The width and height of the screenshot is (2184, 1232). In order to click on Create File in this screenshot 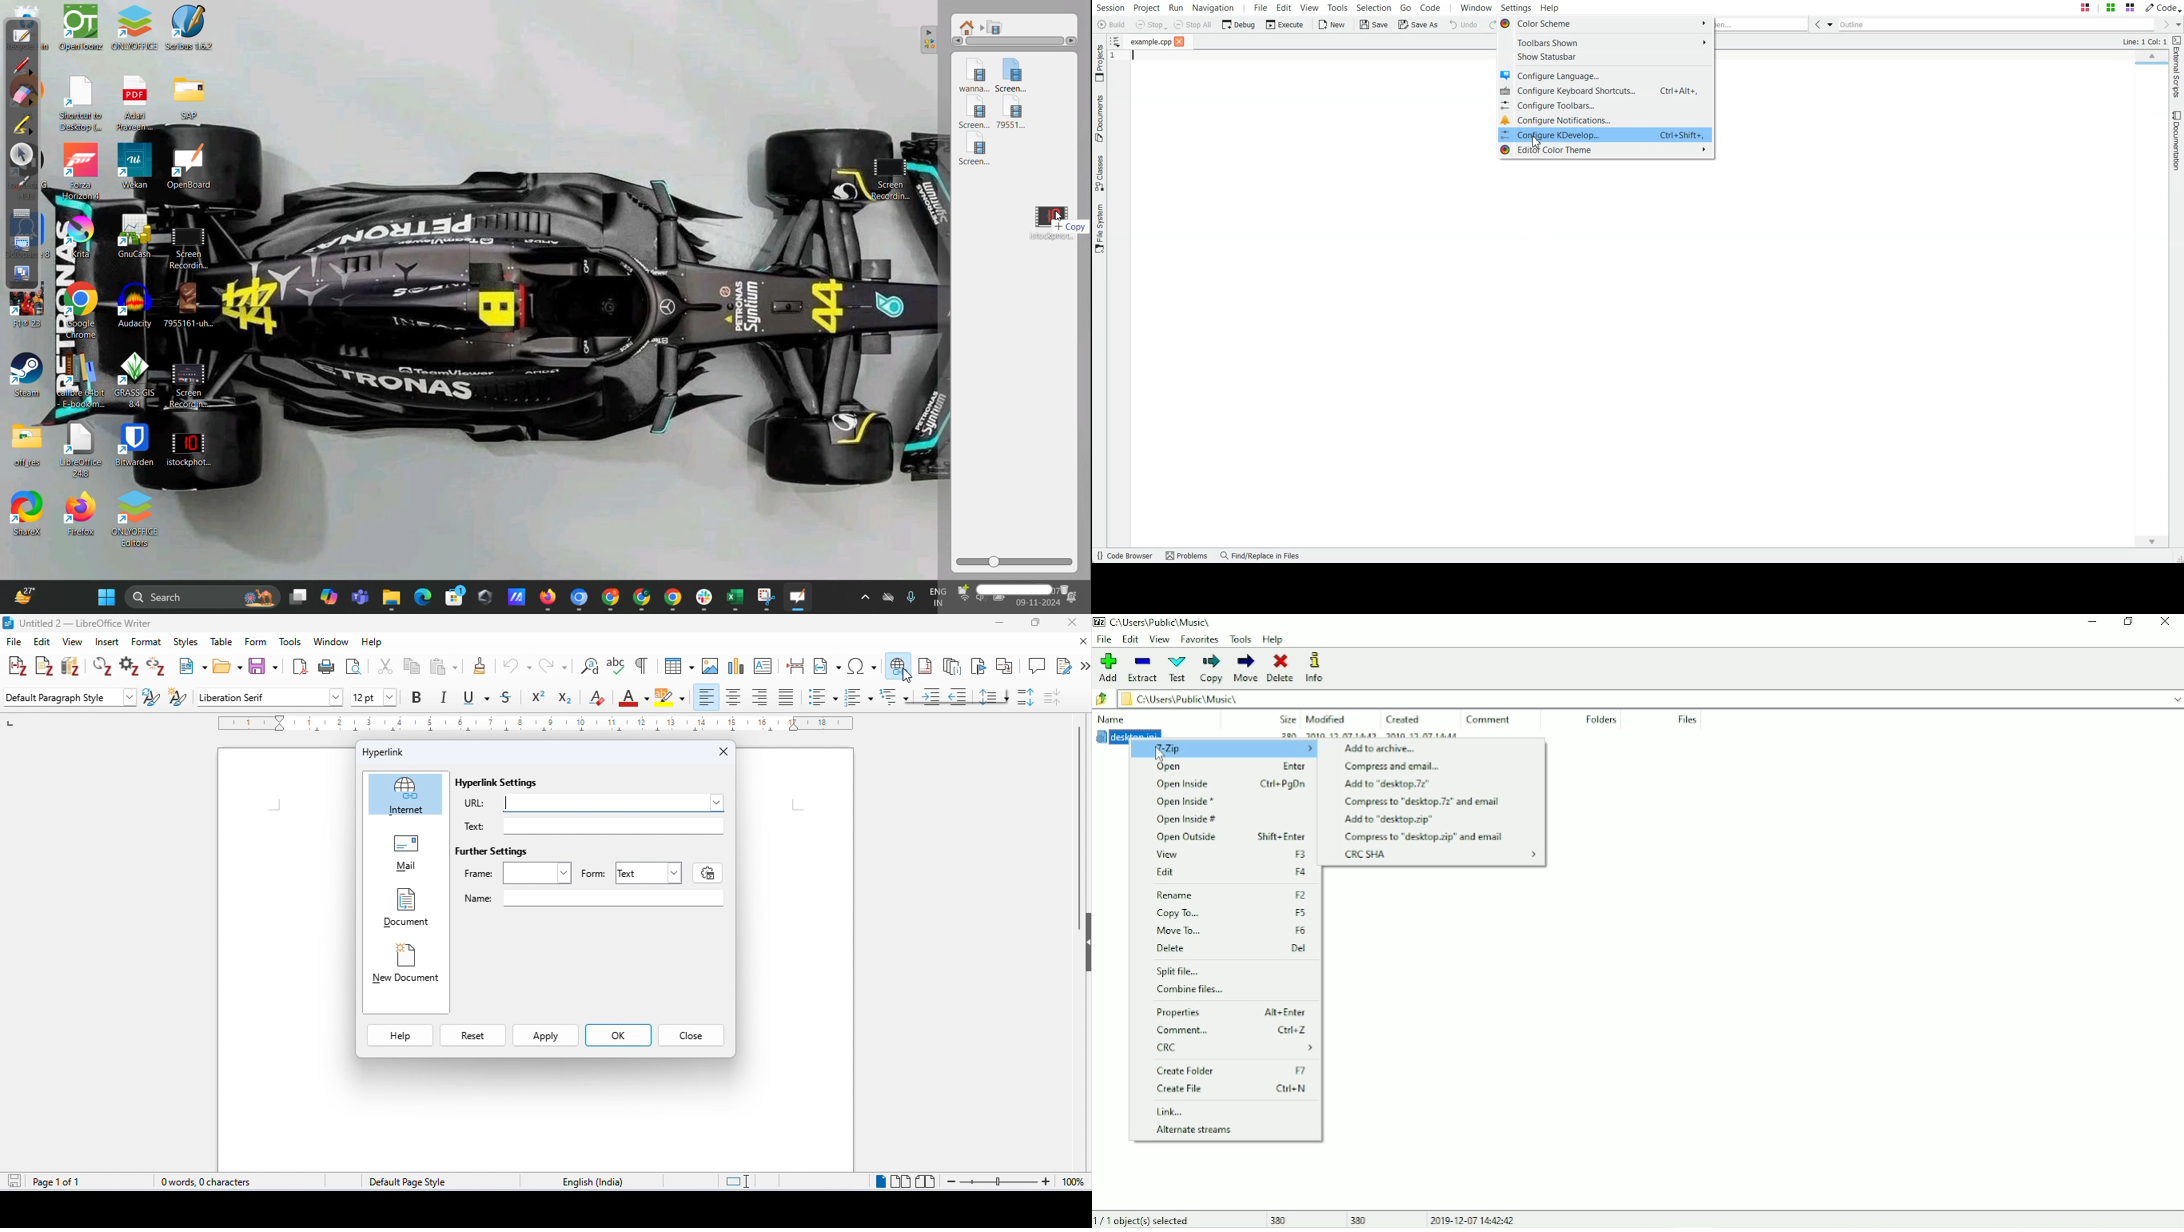, I will do `click(1232, 1089)`.